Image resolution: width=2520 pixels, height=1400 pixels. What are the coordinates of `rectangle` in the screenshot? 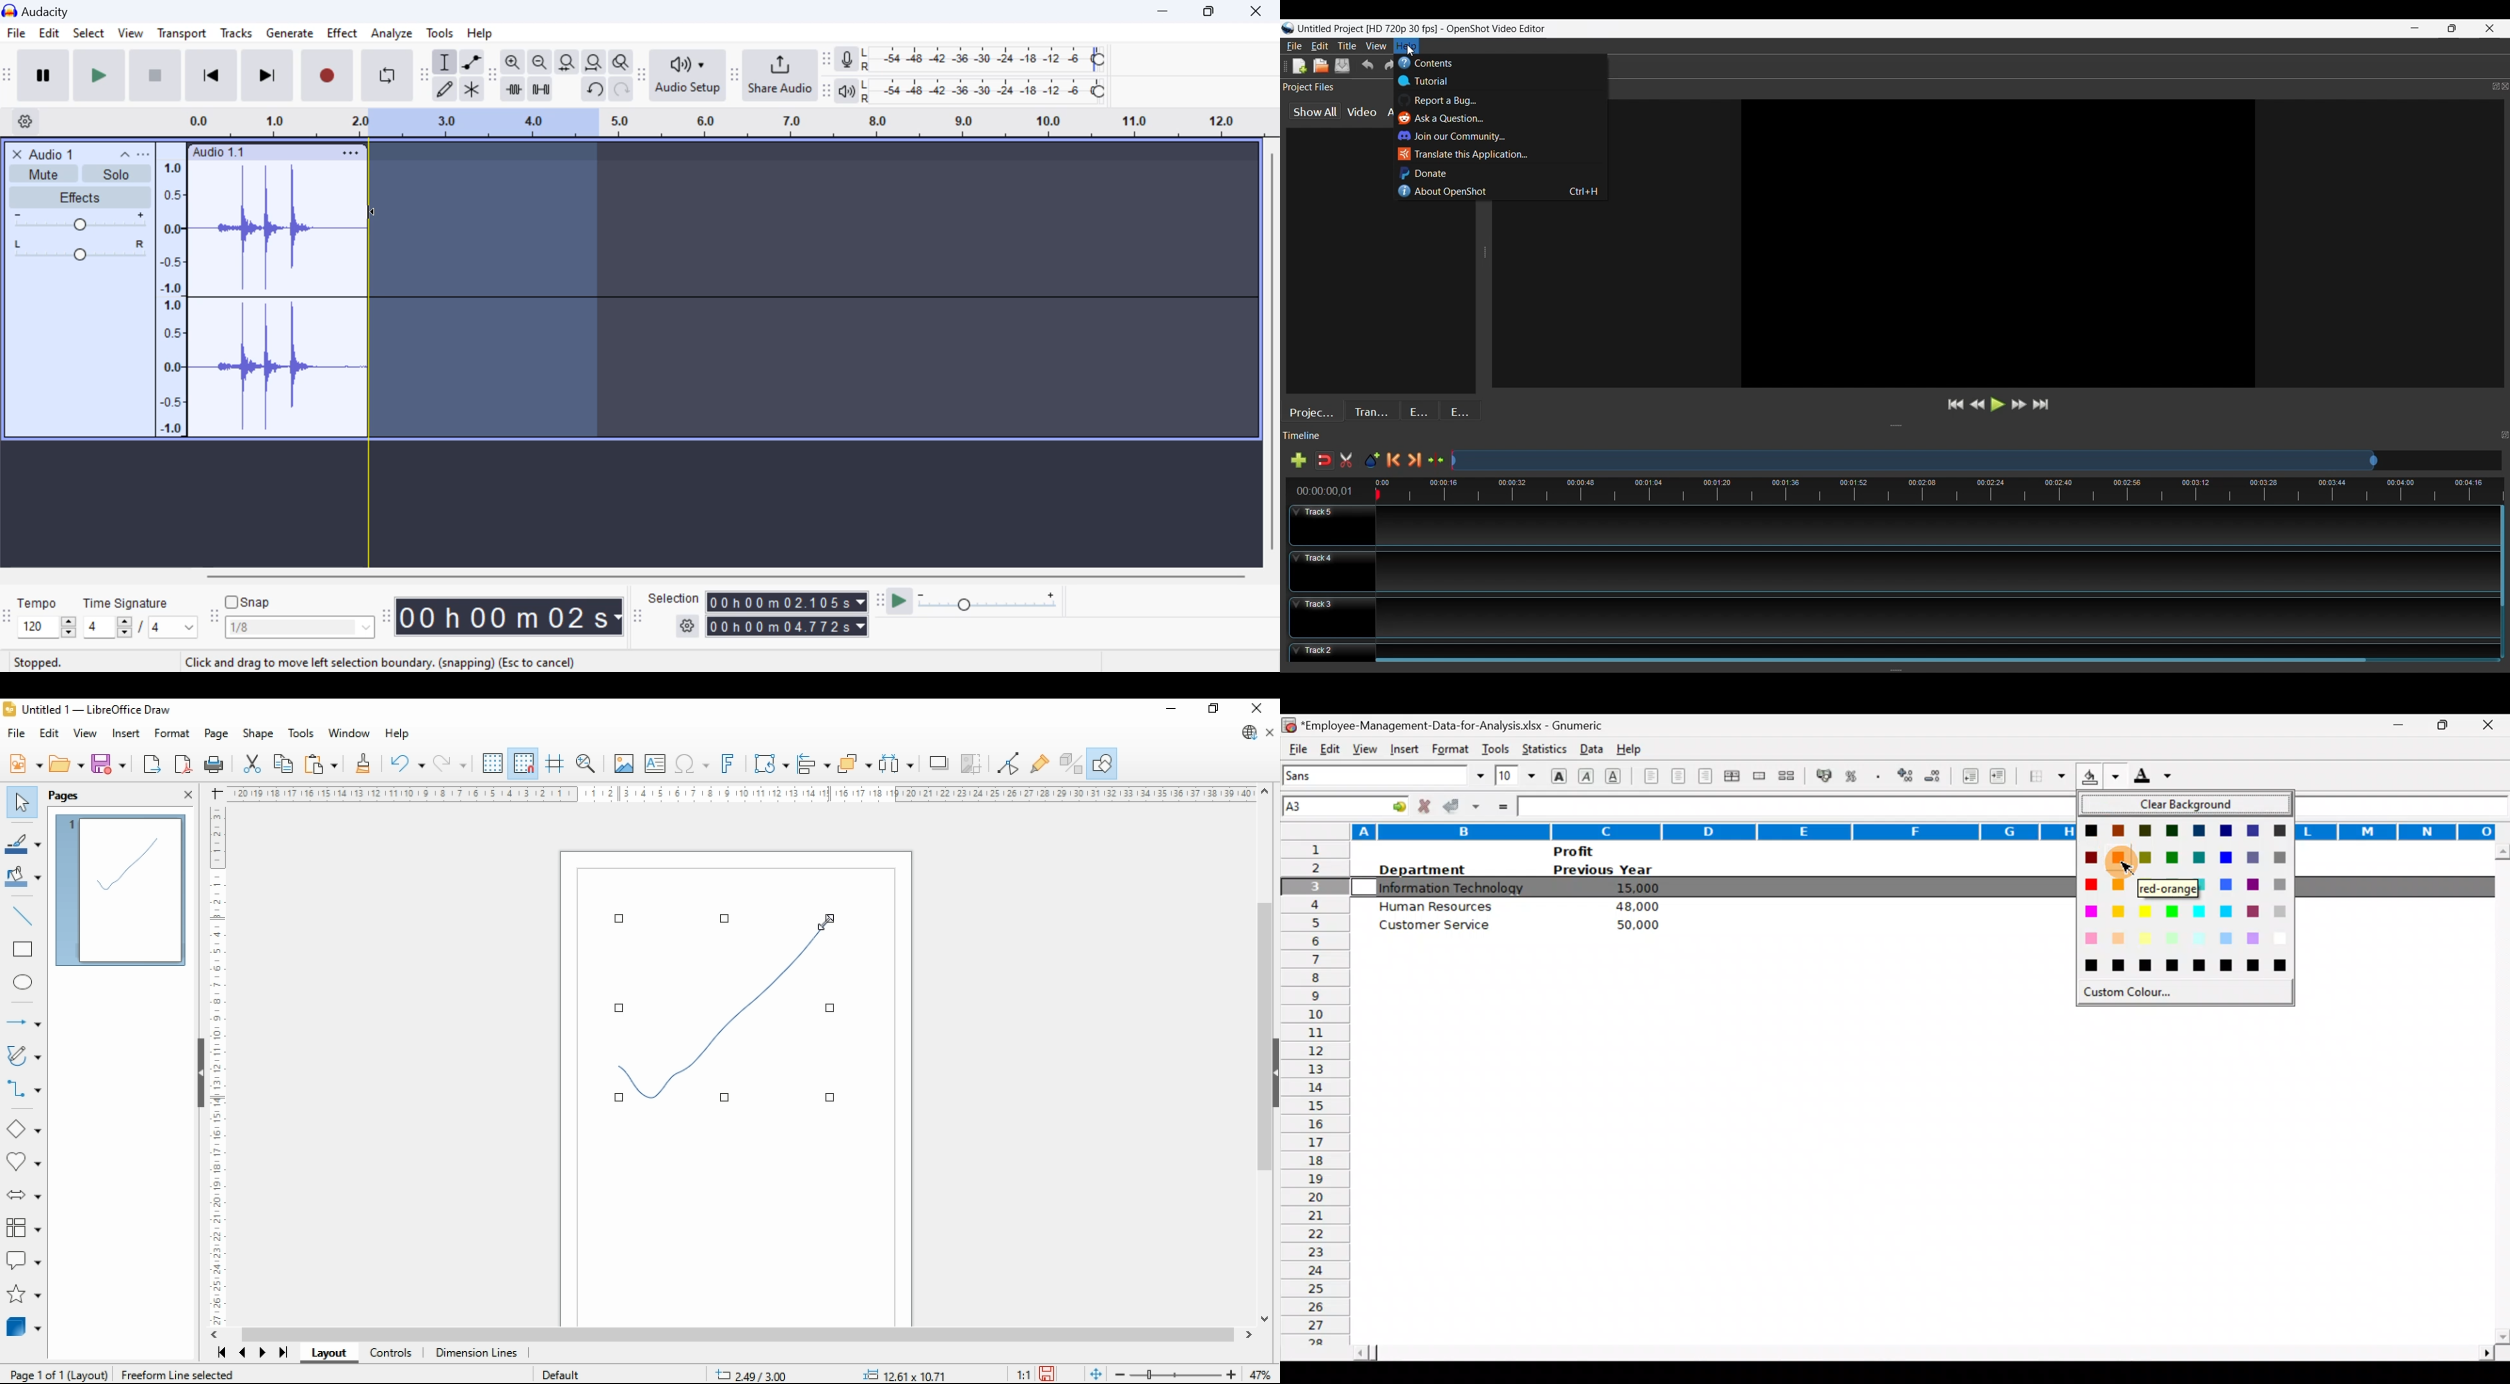 It's located at (23, 951).